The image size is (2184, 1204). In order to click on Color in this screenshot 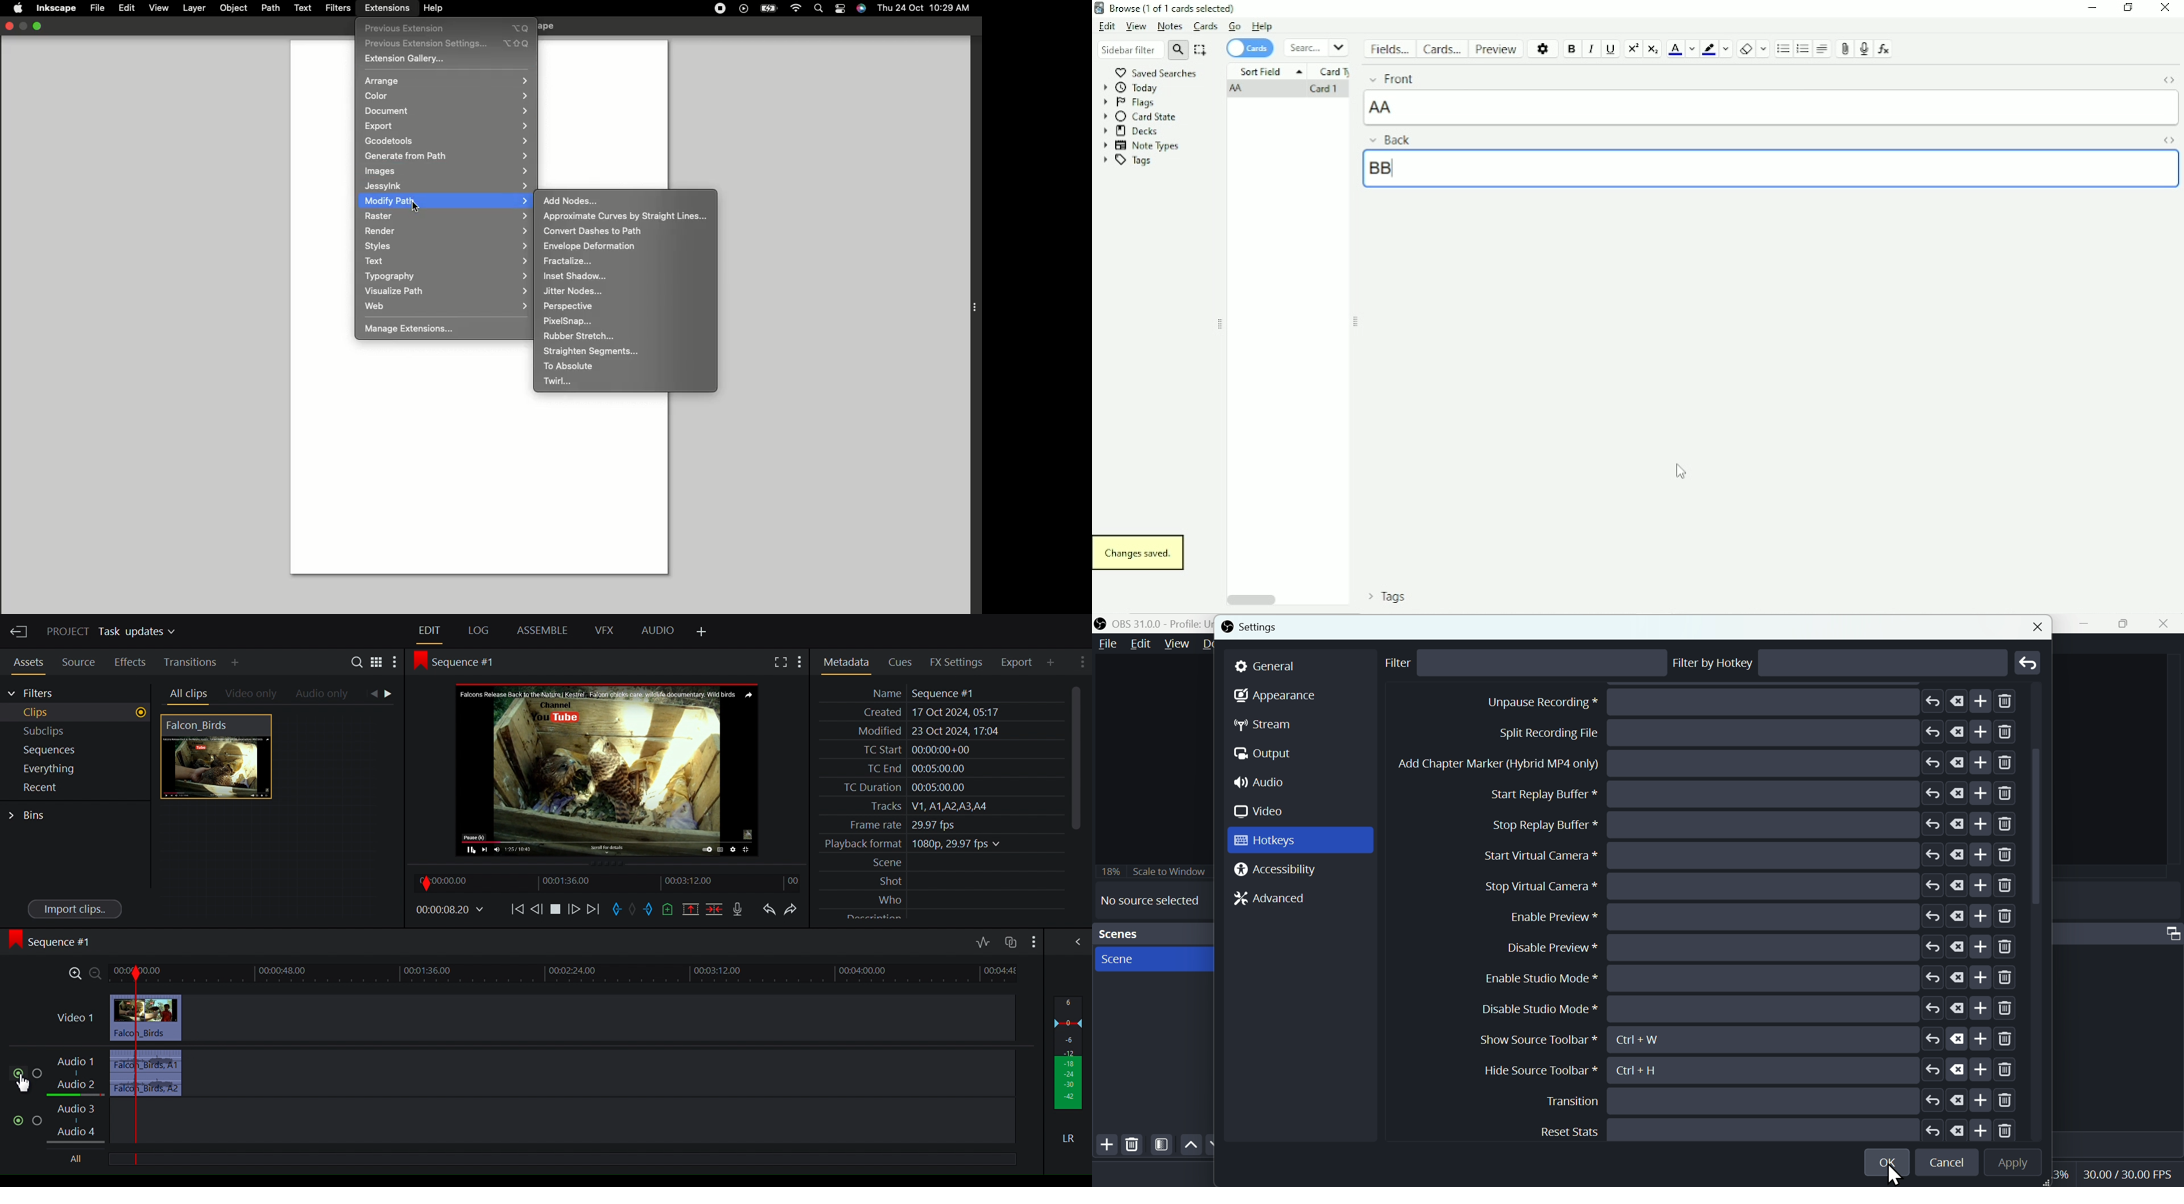, I will do `click(448, 95)`.